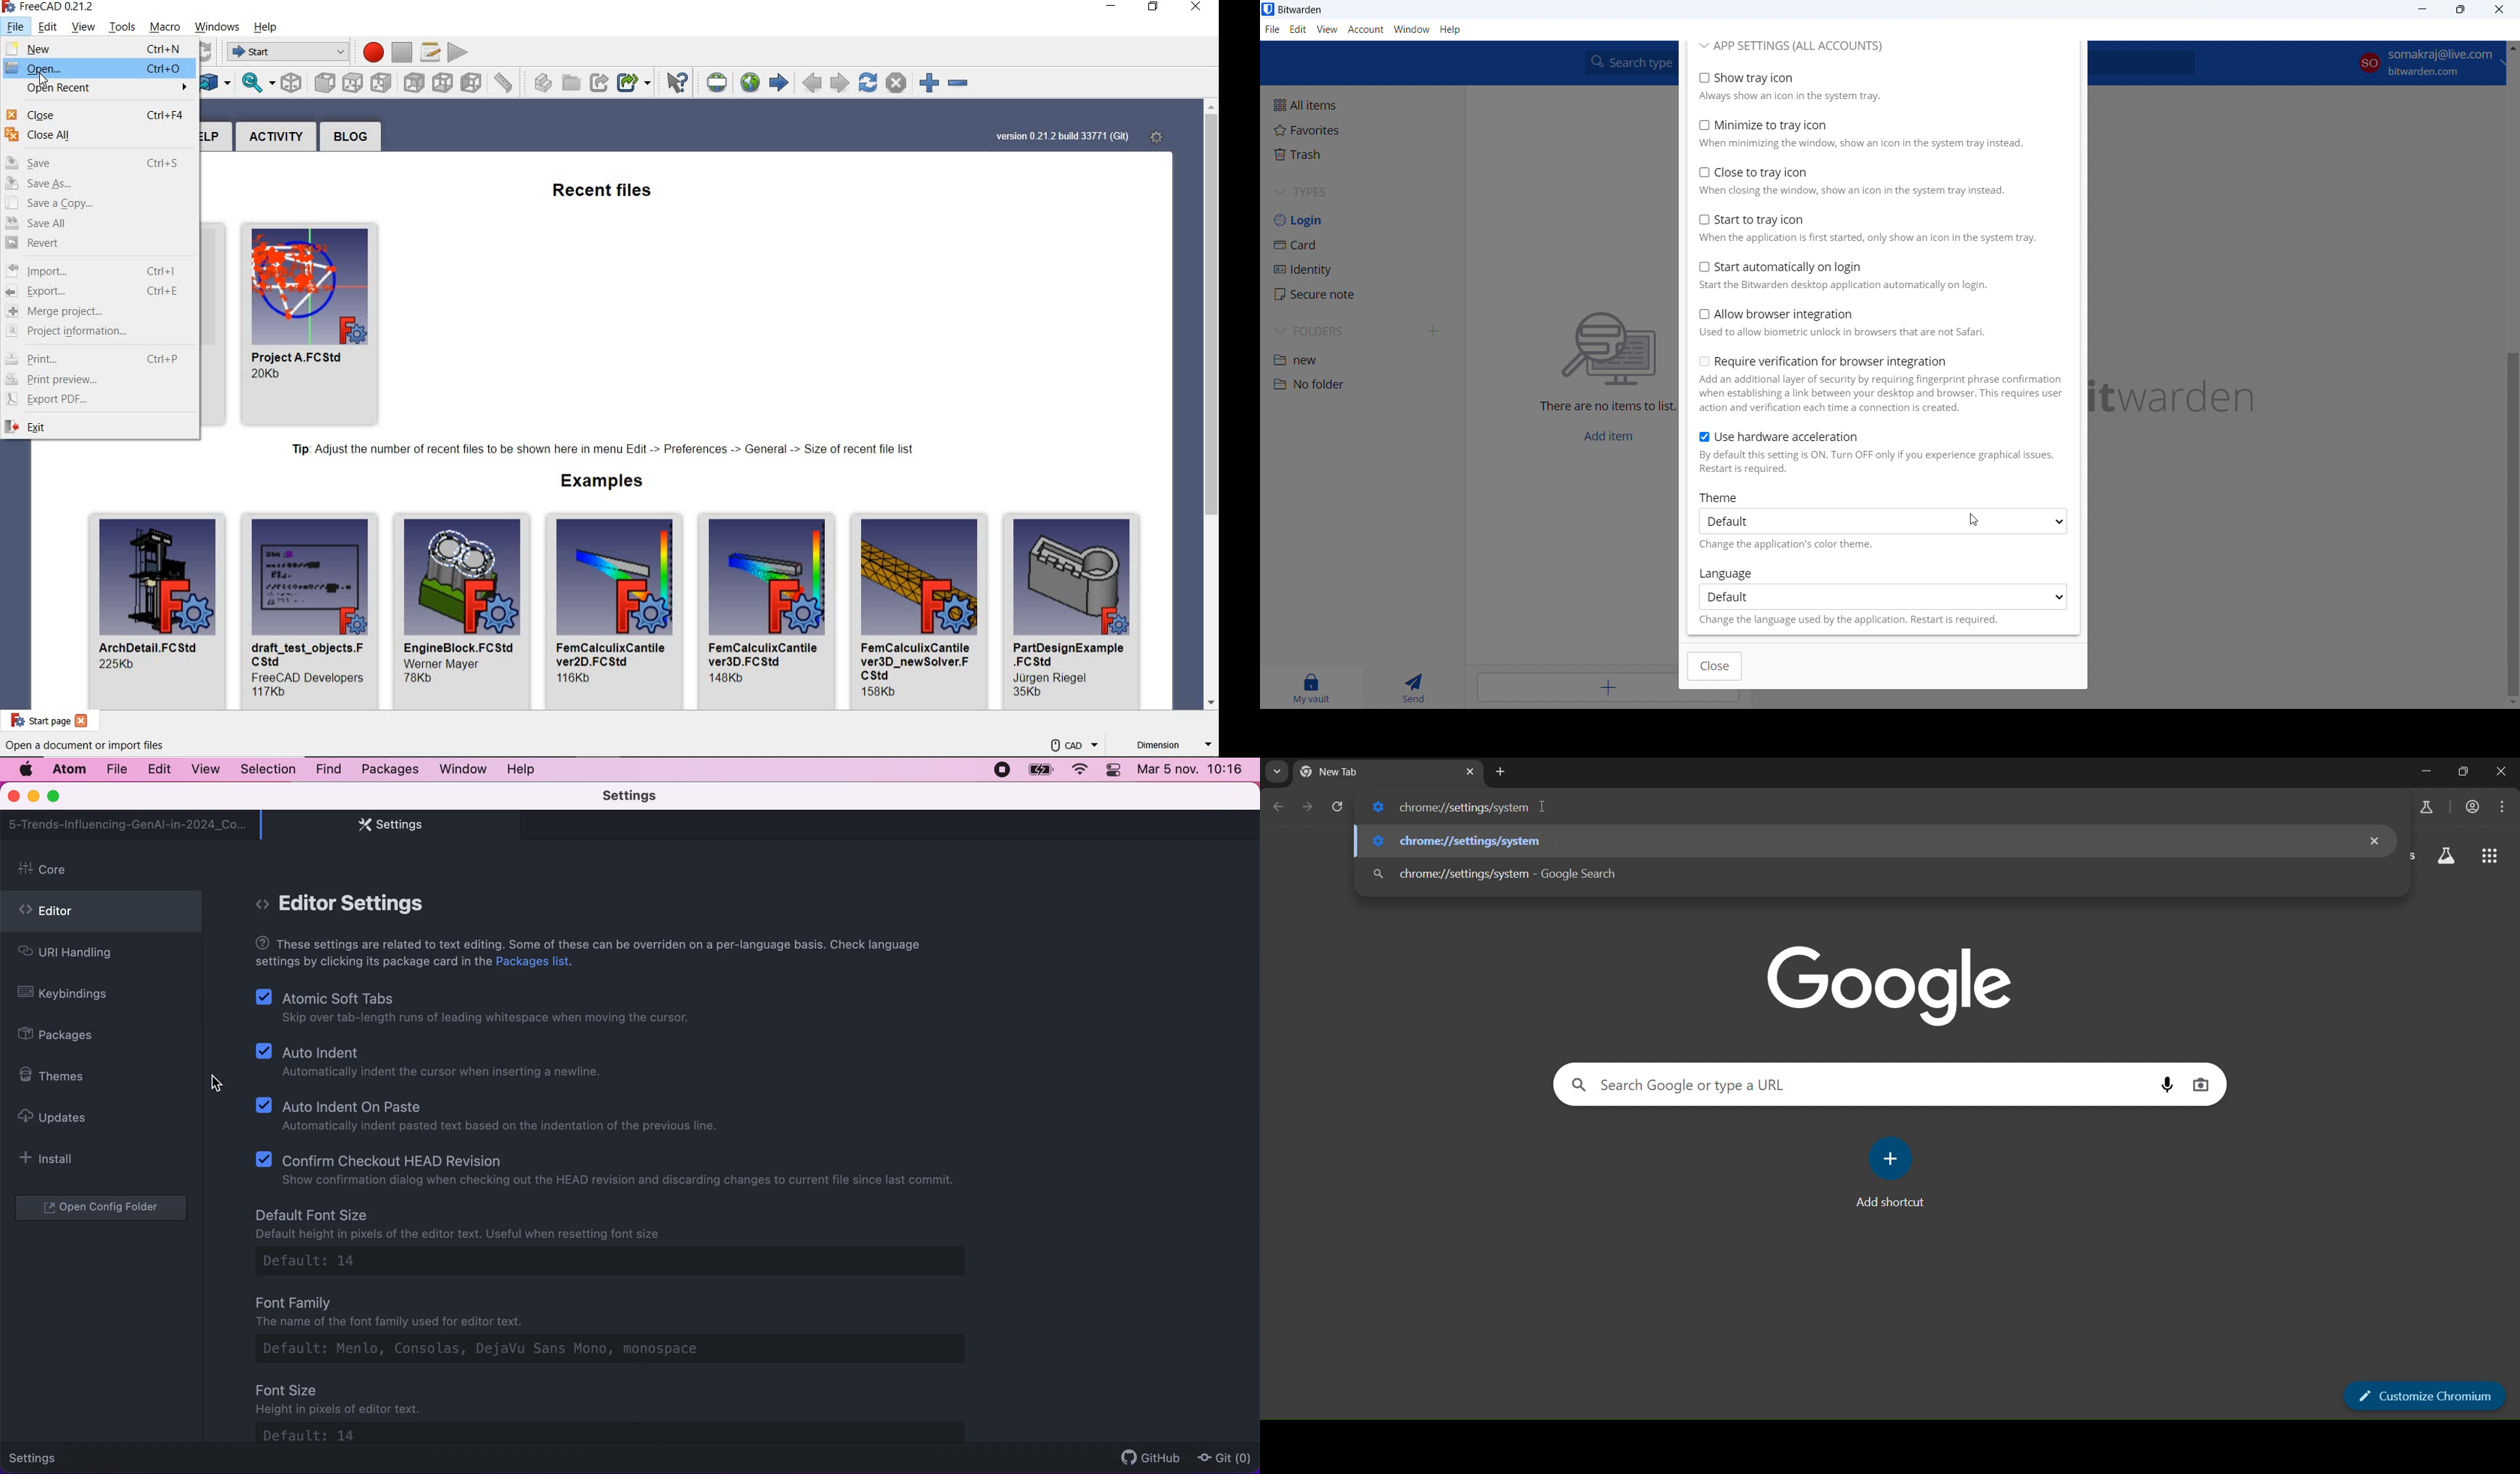  Describe the element at coordinates (925, 82) in the screenshot. I see `ZOOM IN` at that location.